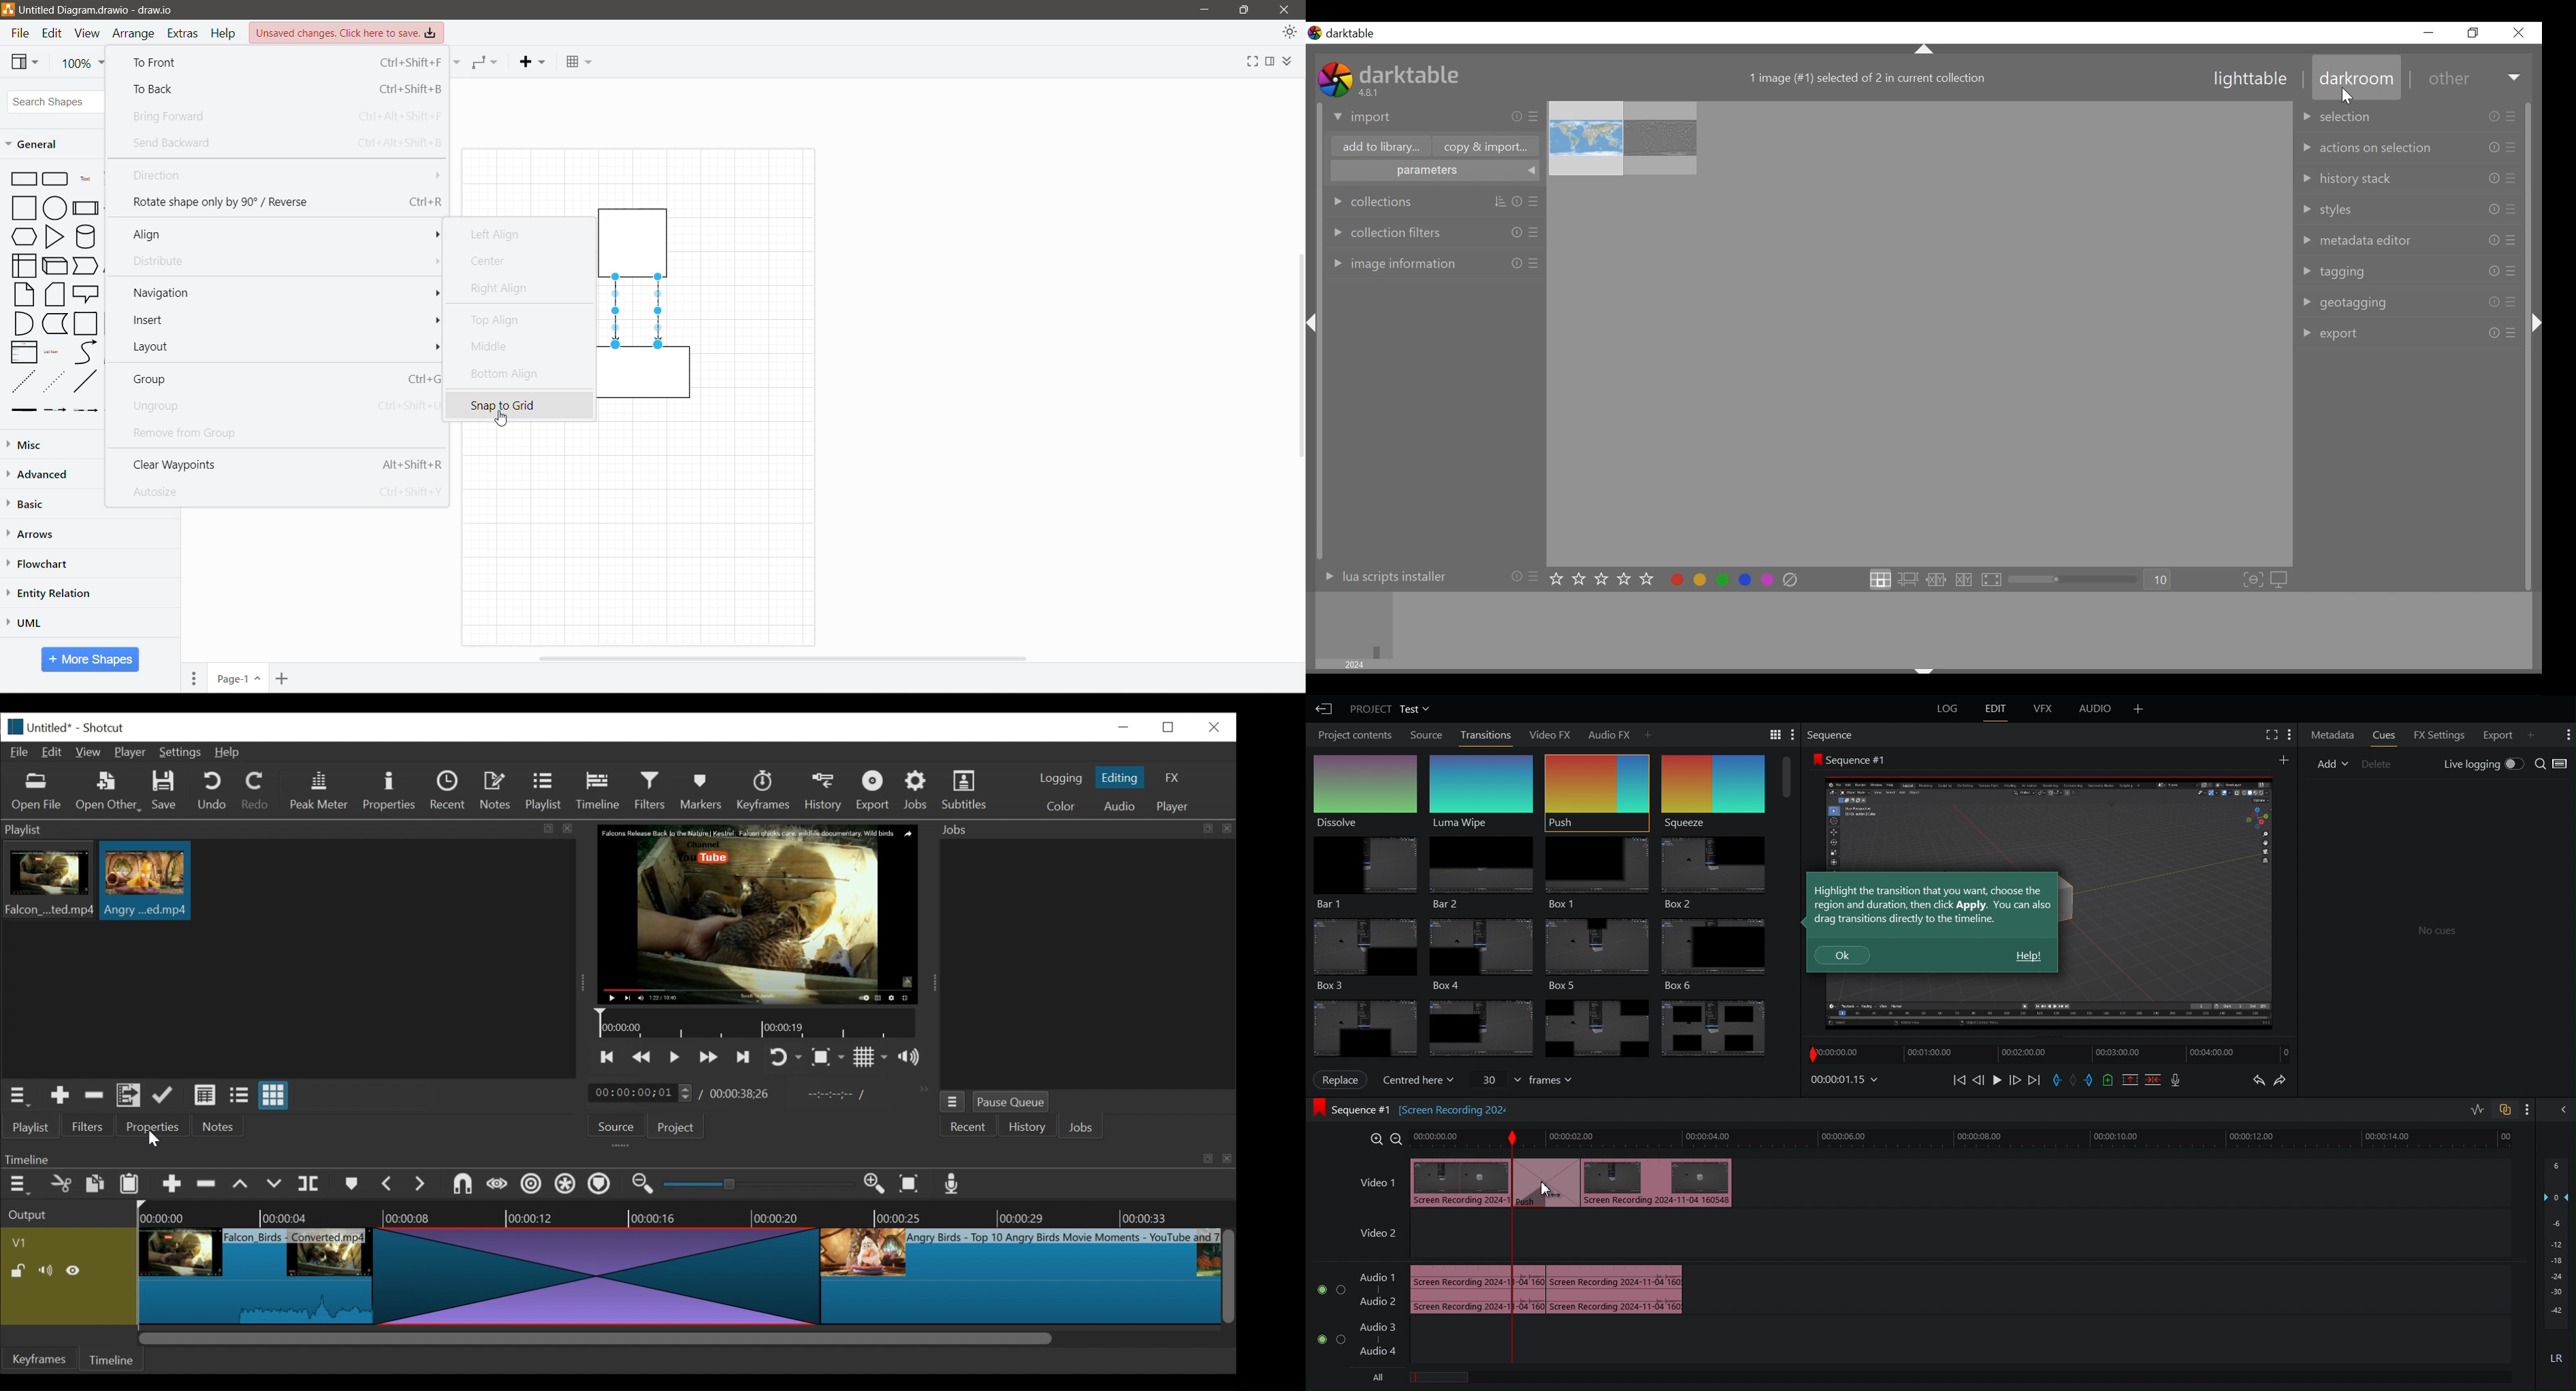 This screenshot has height=1400, width=2576. I want to click on click to enter file manager layout, so click(1880, 580).